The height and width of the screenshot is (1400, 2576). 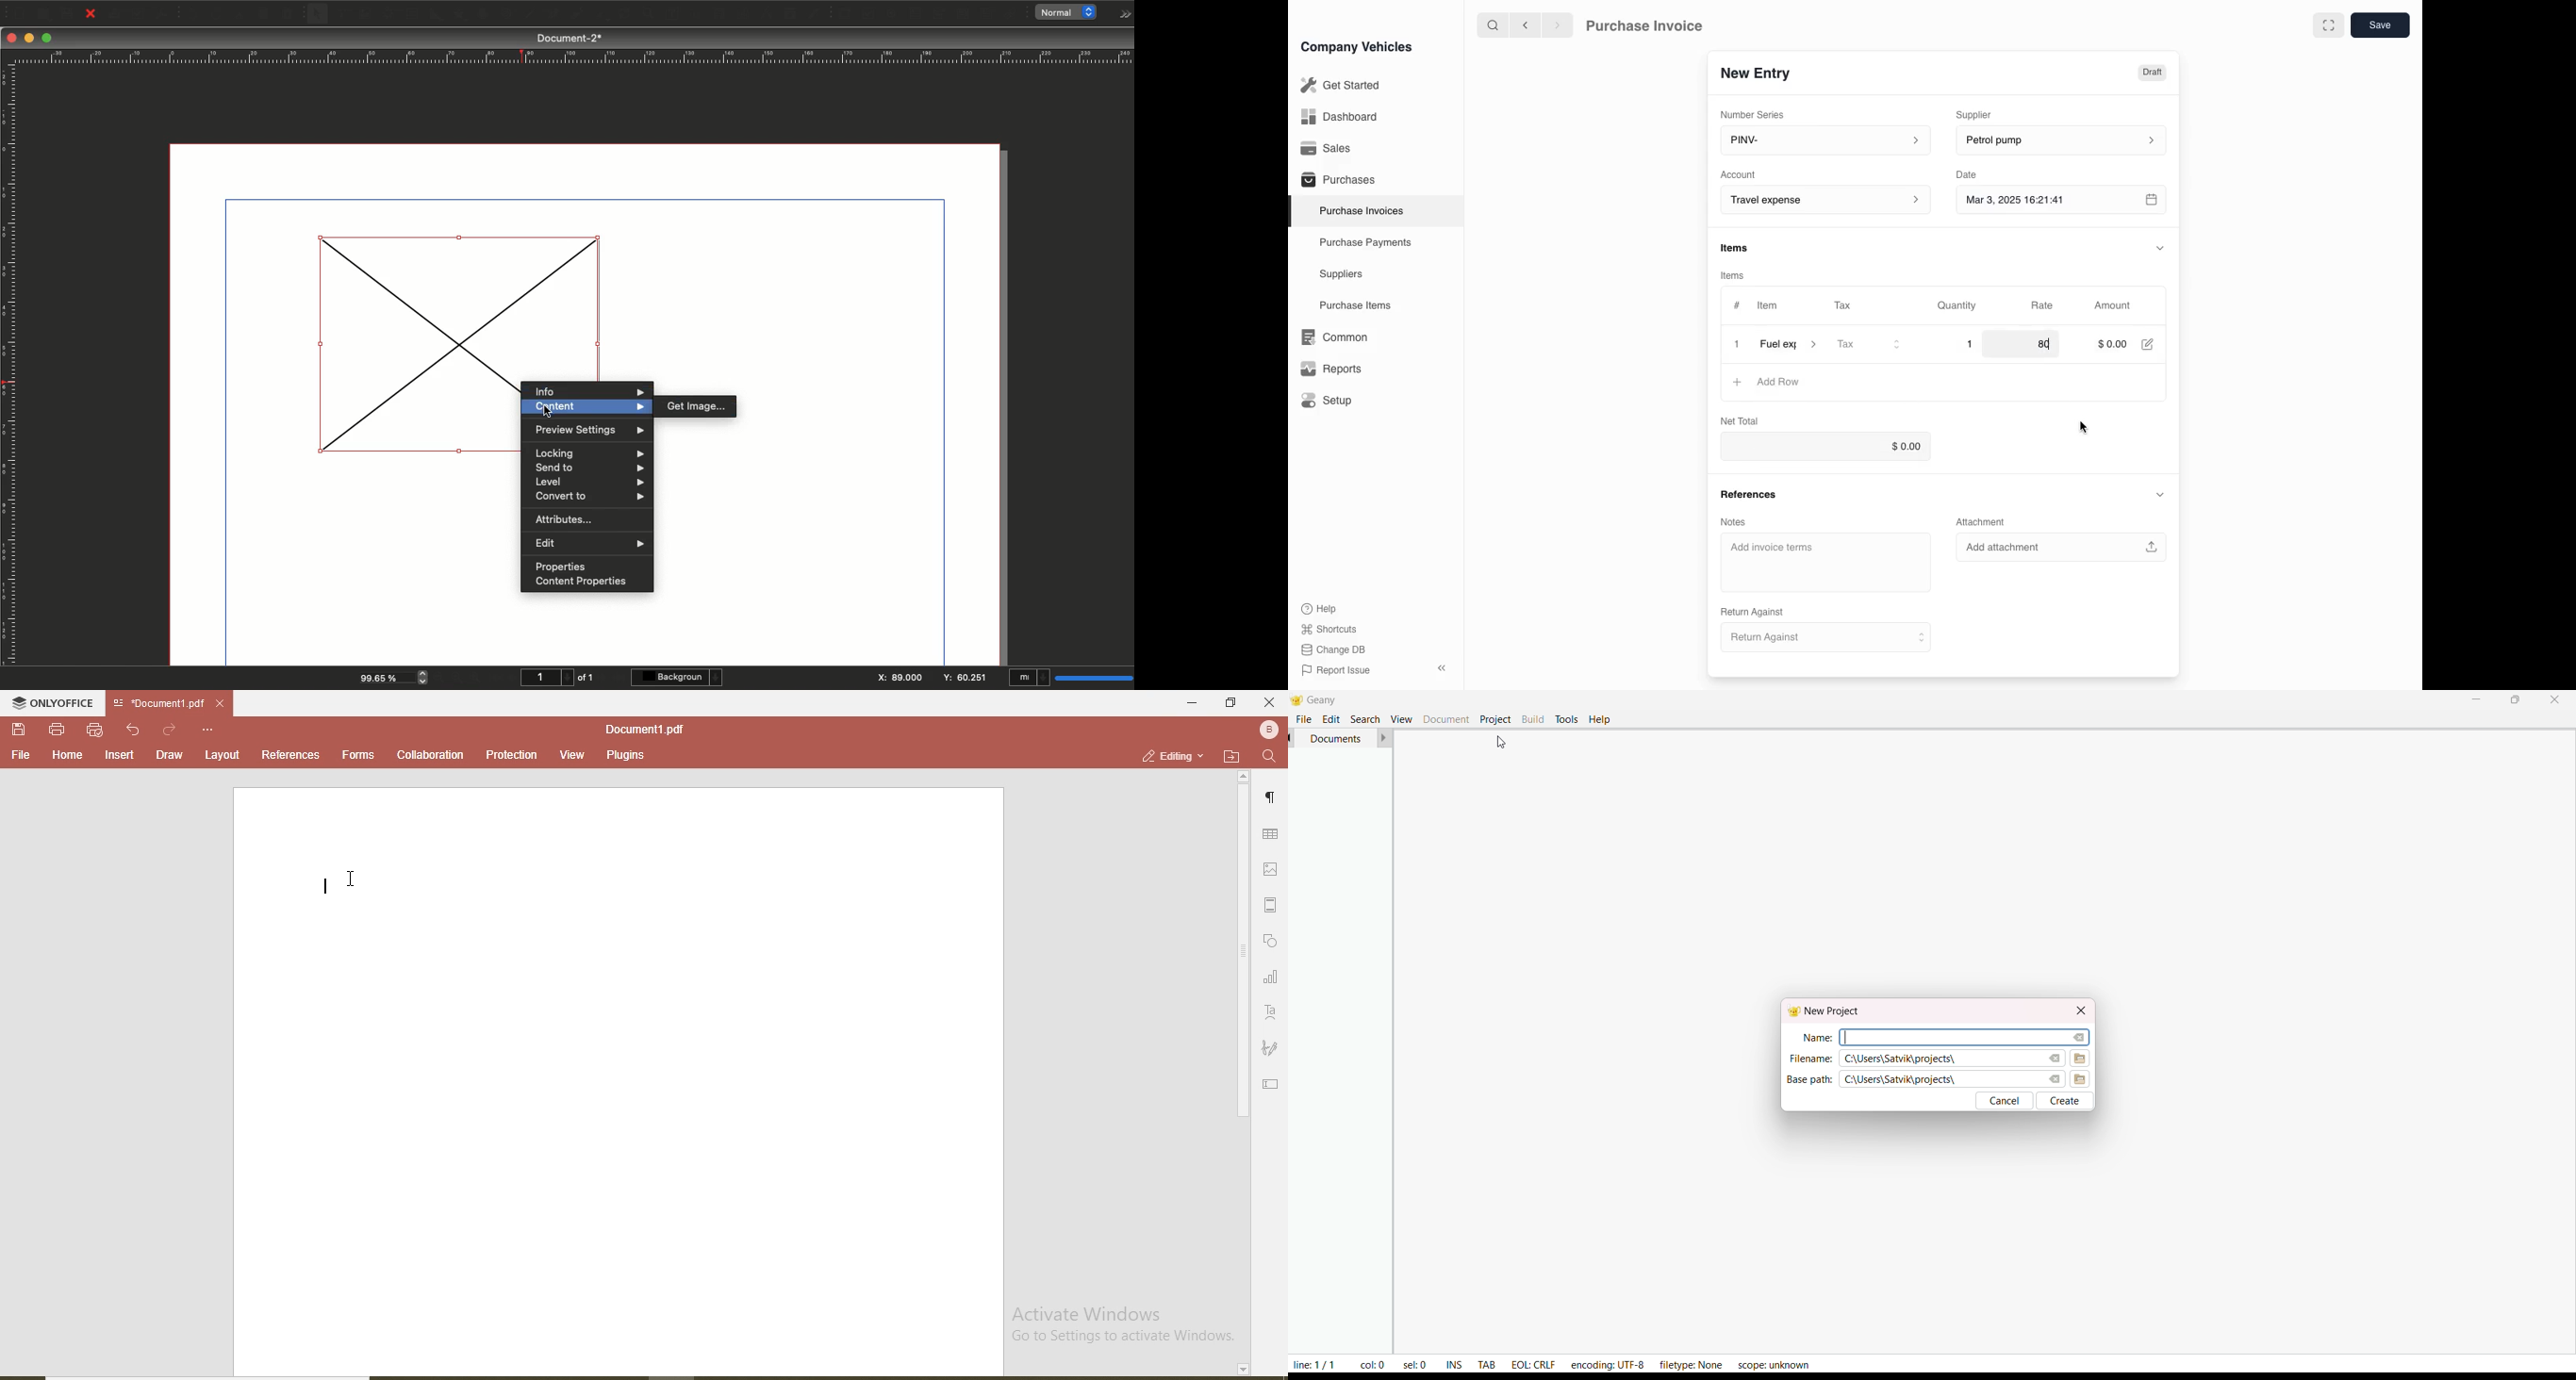 I want to click on previous, so click(x=1524, y=24).